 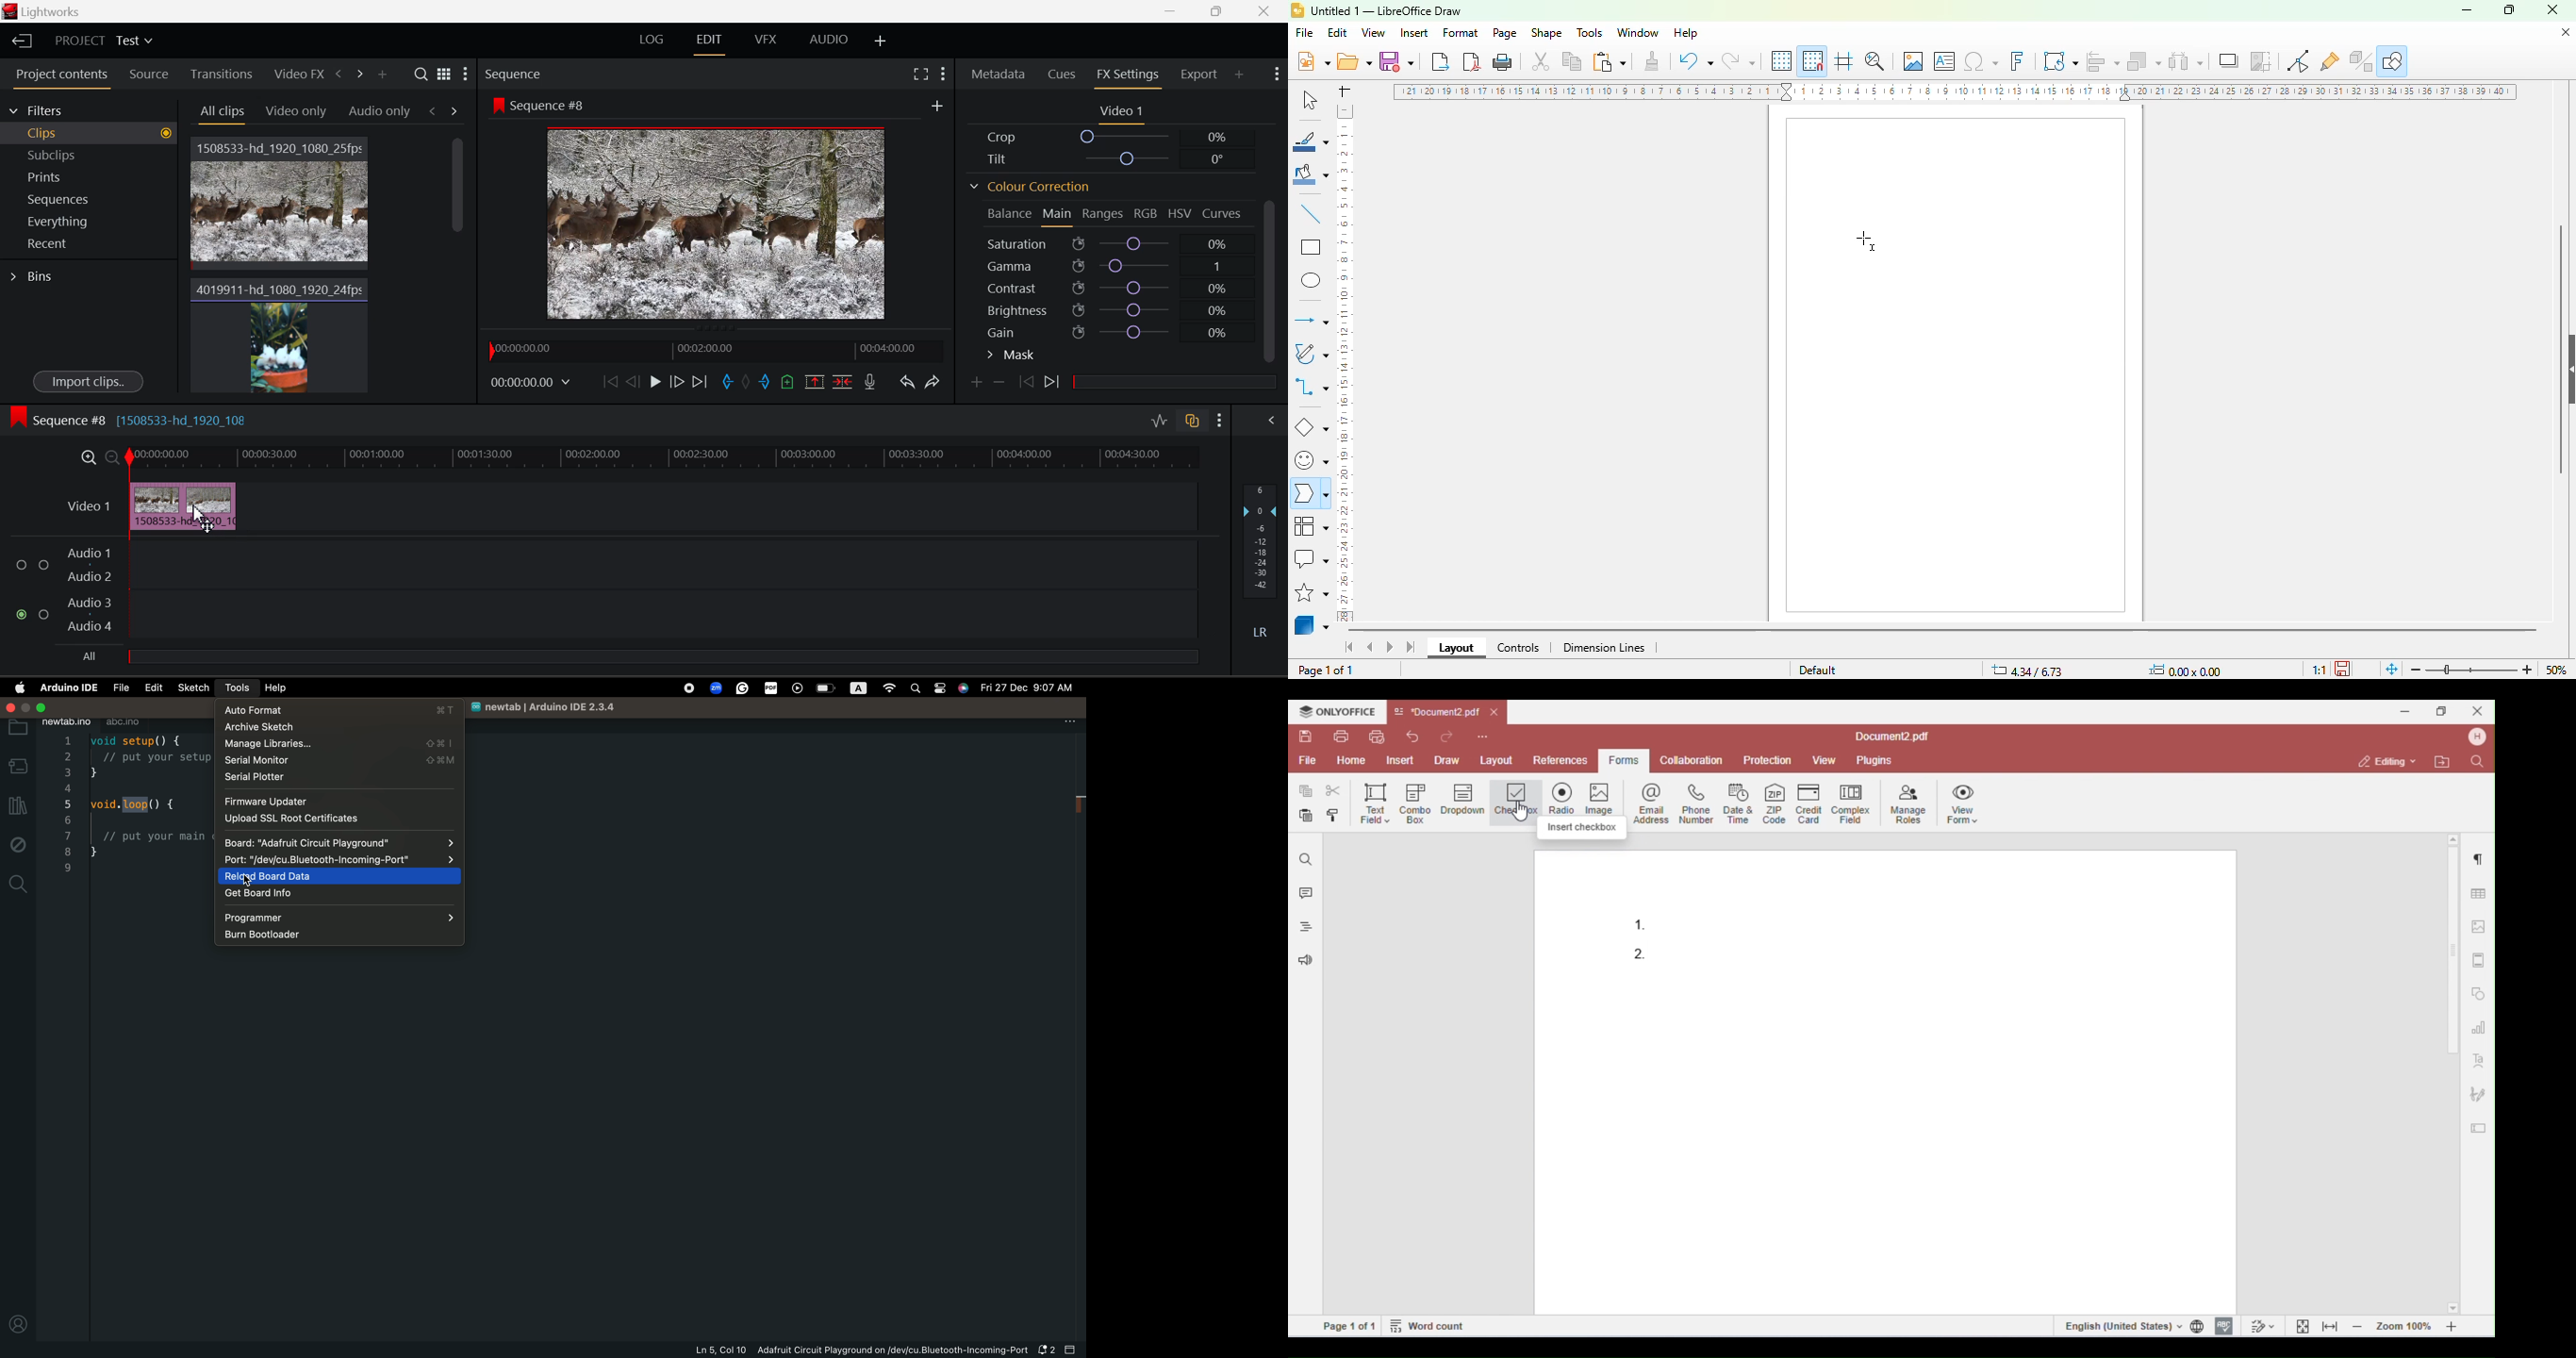 What do you see at coordinates (747, 381) in the screenshot?
I see `Remove All Marks` at bounding box center [747, 381].